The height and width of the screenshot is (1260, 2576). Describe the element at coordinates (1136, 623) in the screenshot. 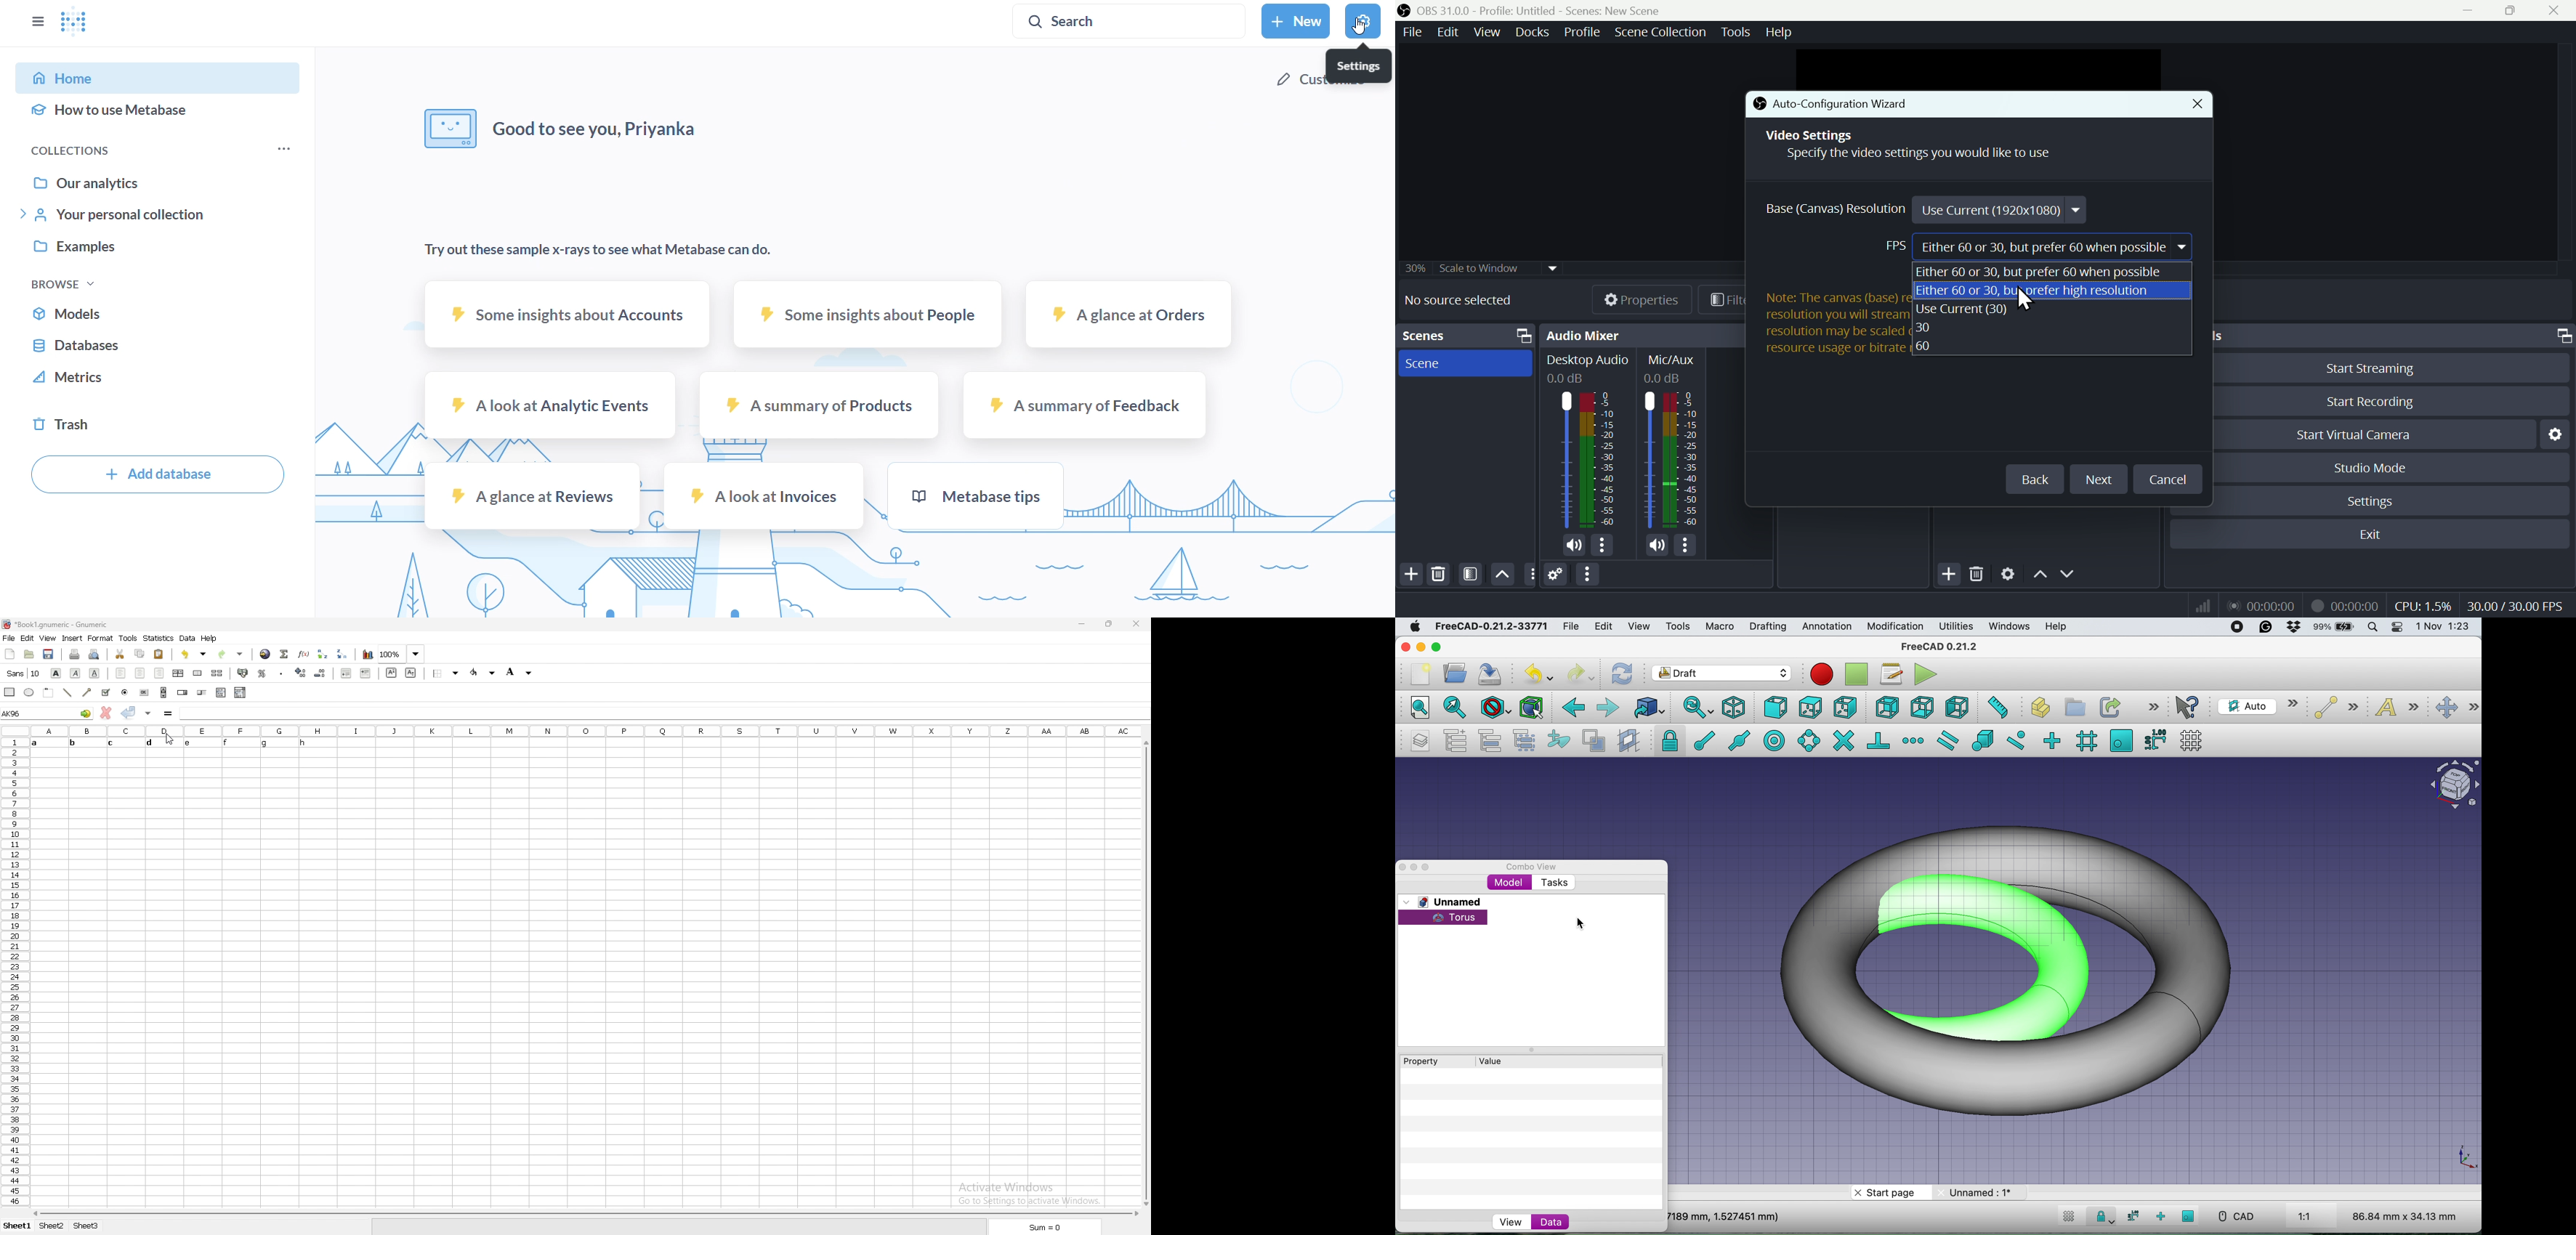

I see `close` at that location.